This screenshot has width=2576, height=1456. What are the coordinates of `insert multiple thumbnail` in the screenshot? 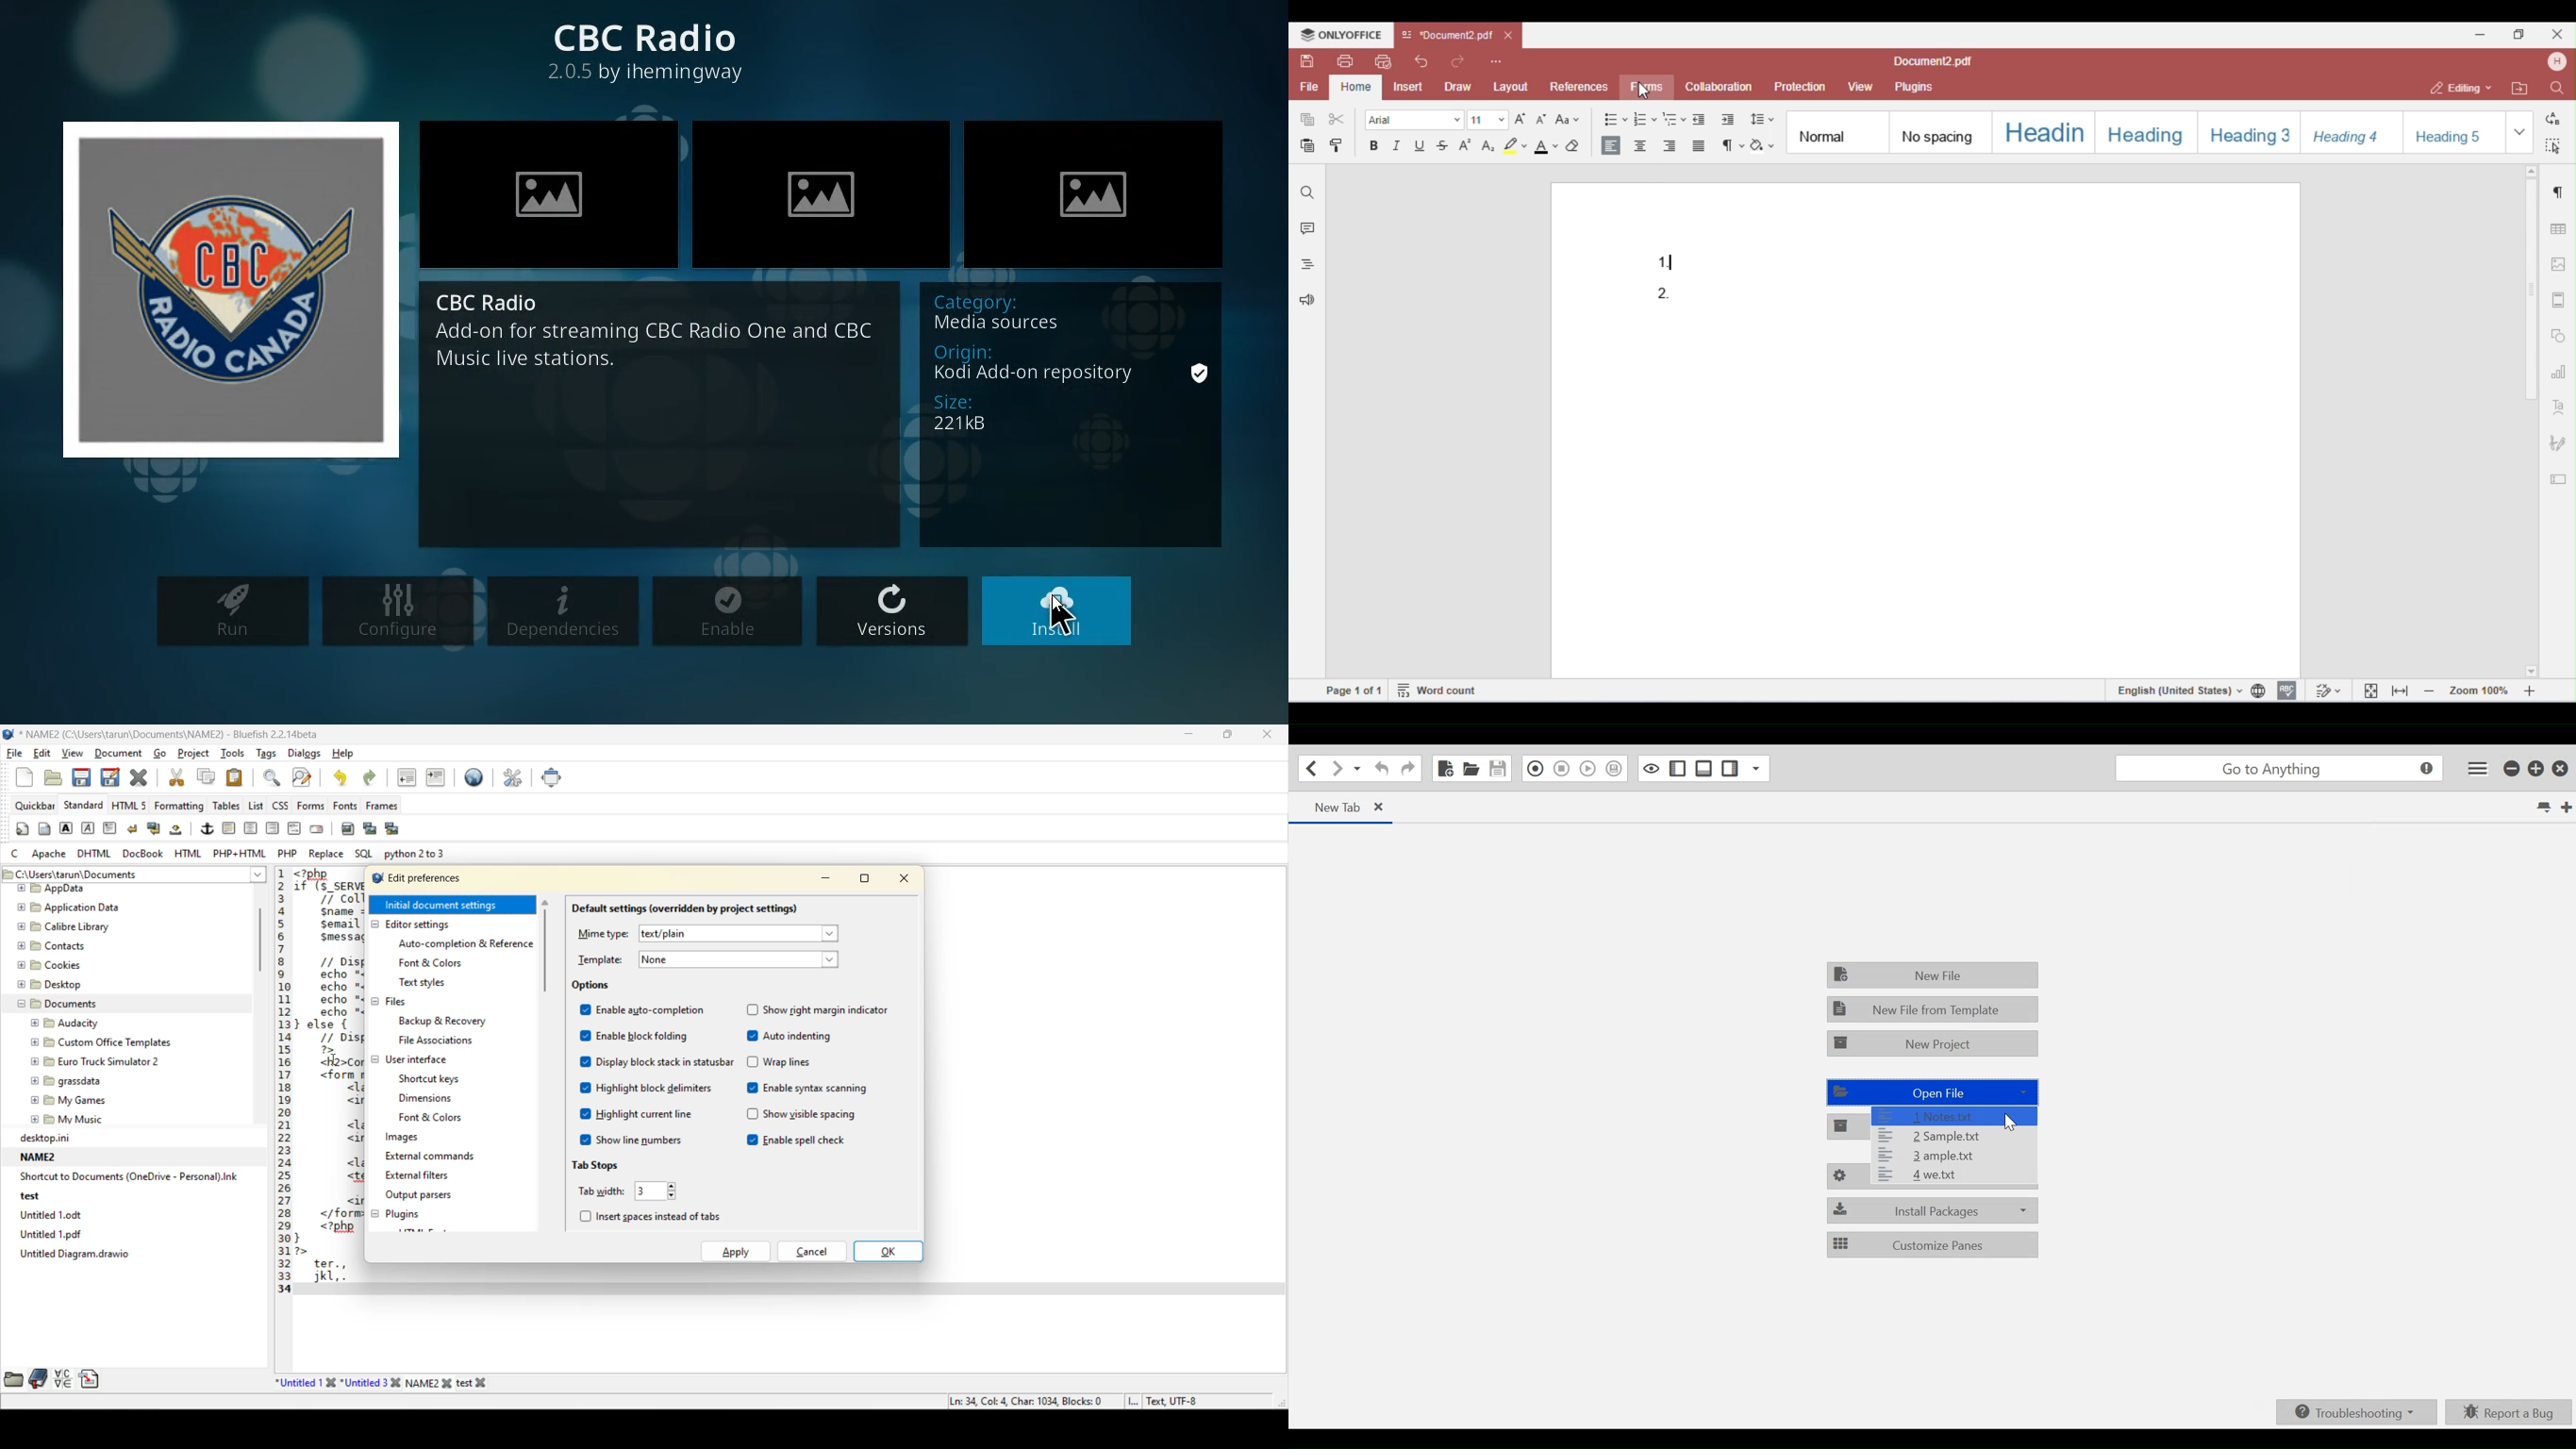 It's located at (393, 827).